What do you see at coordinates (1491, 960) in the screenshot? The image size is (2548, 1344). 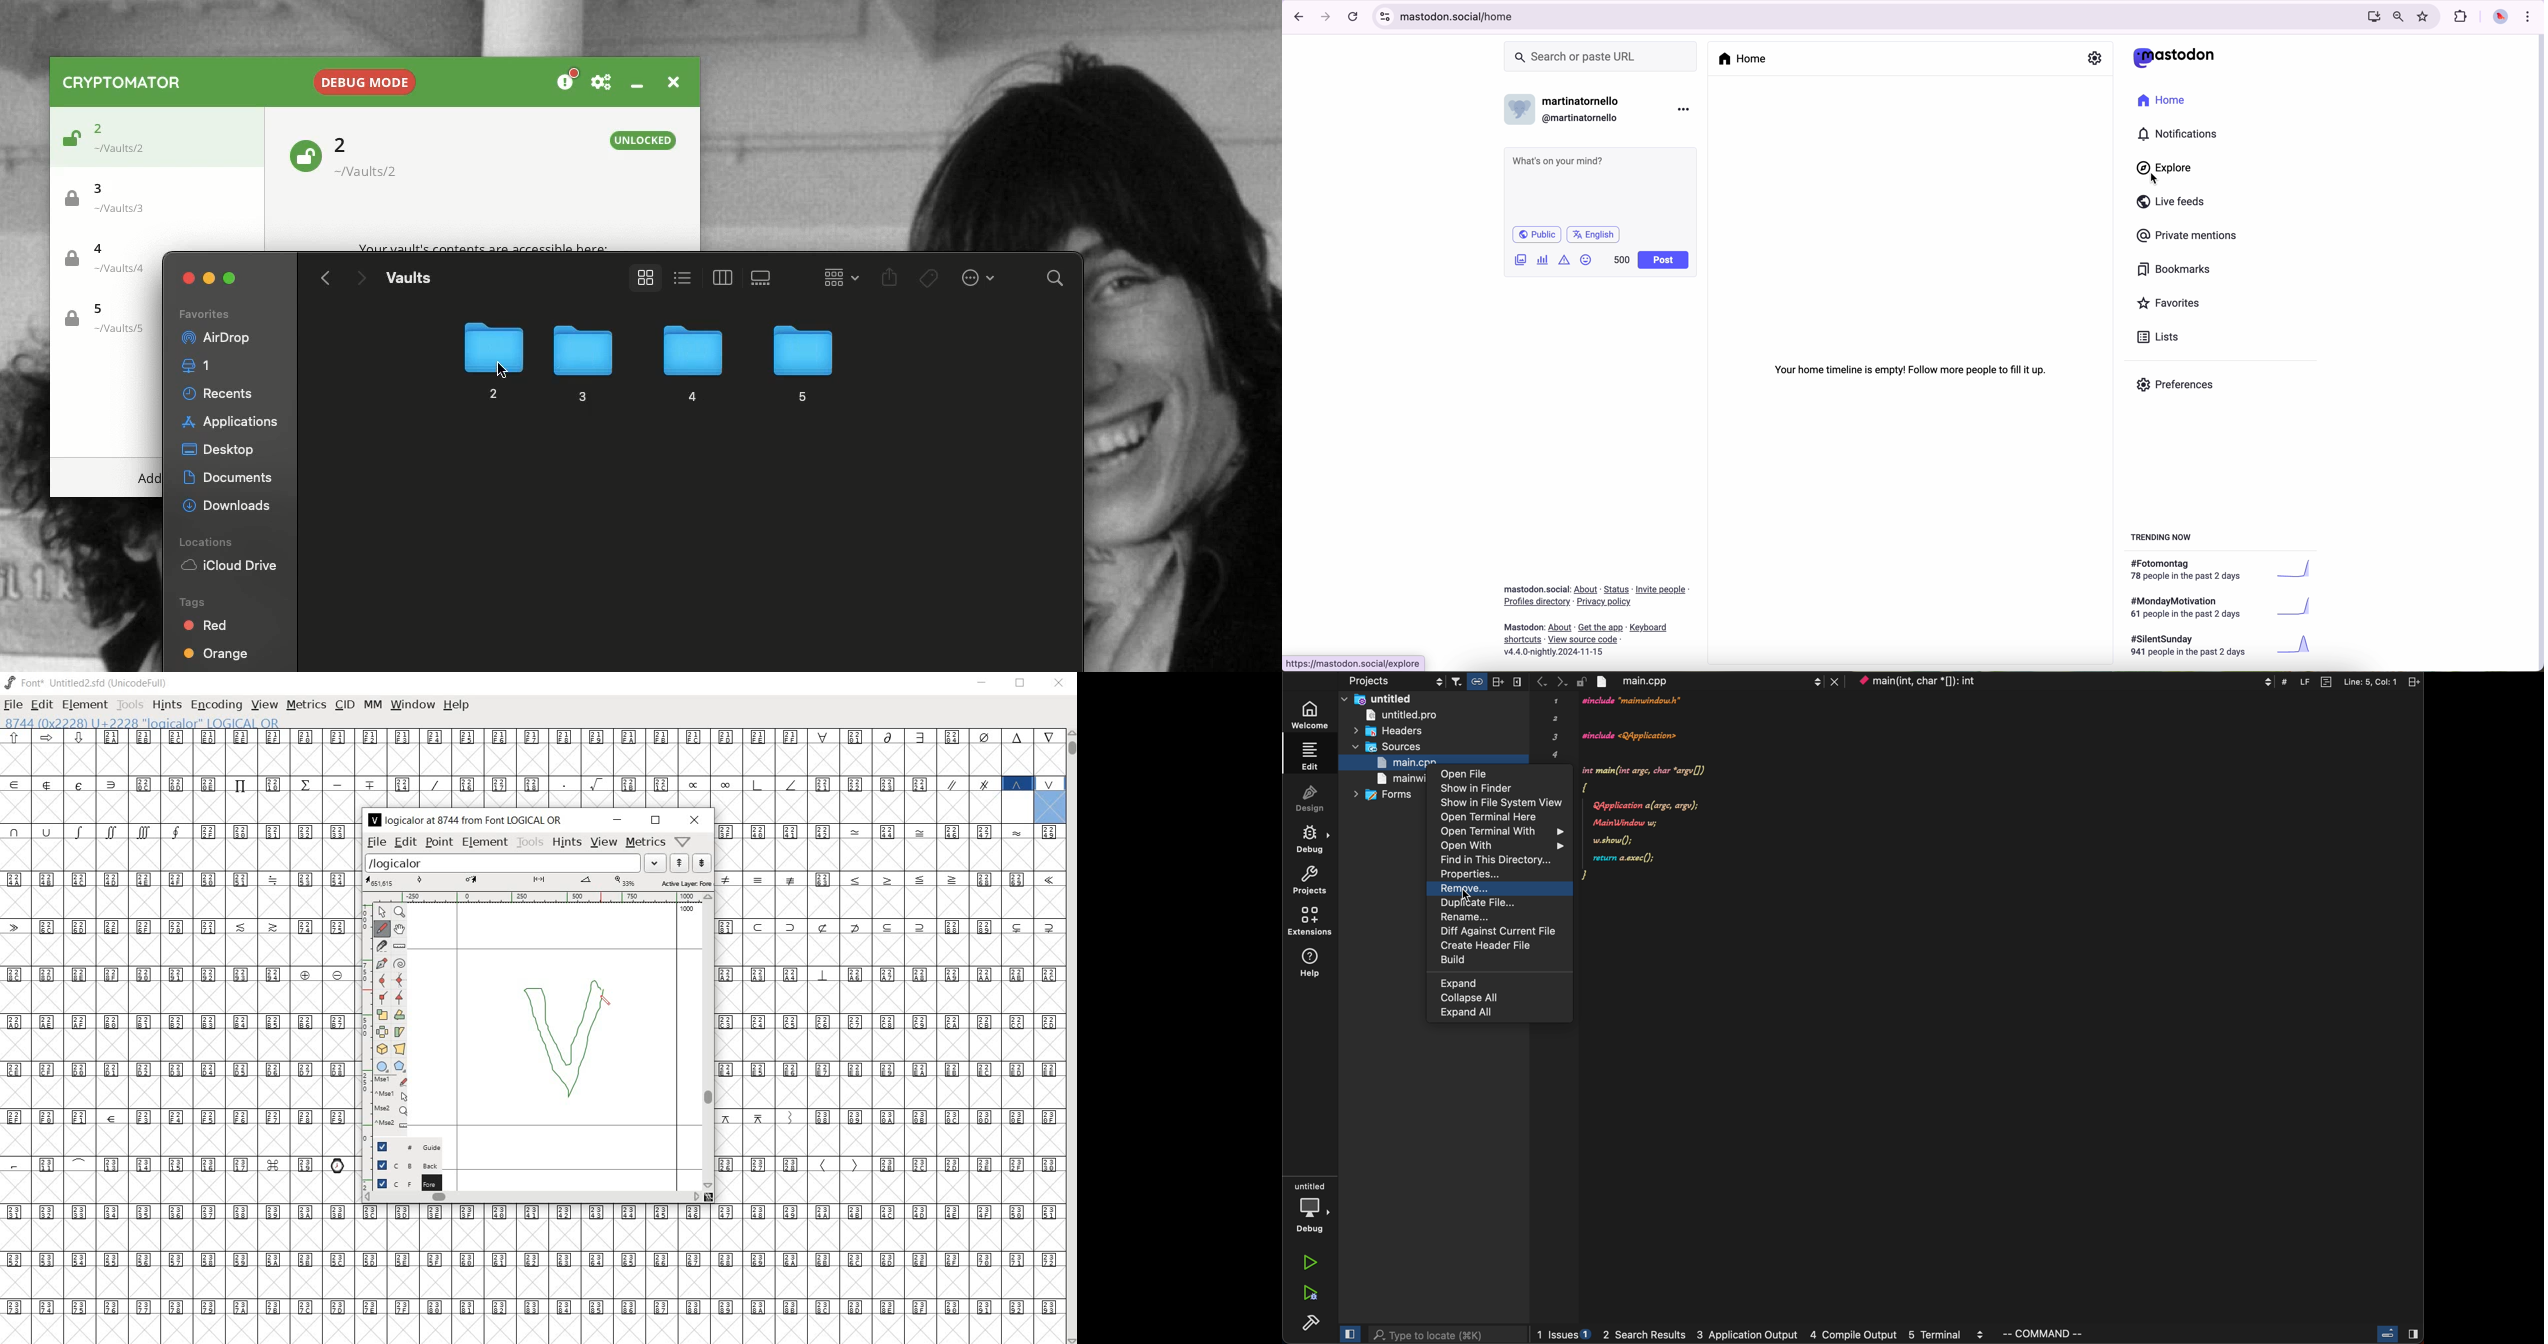 I see `build` at bounding box center [1491, 960].